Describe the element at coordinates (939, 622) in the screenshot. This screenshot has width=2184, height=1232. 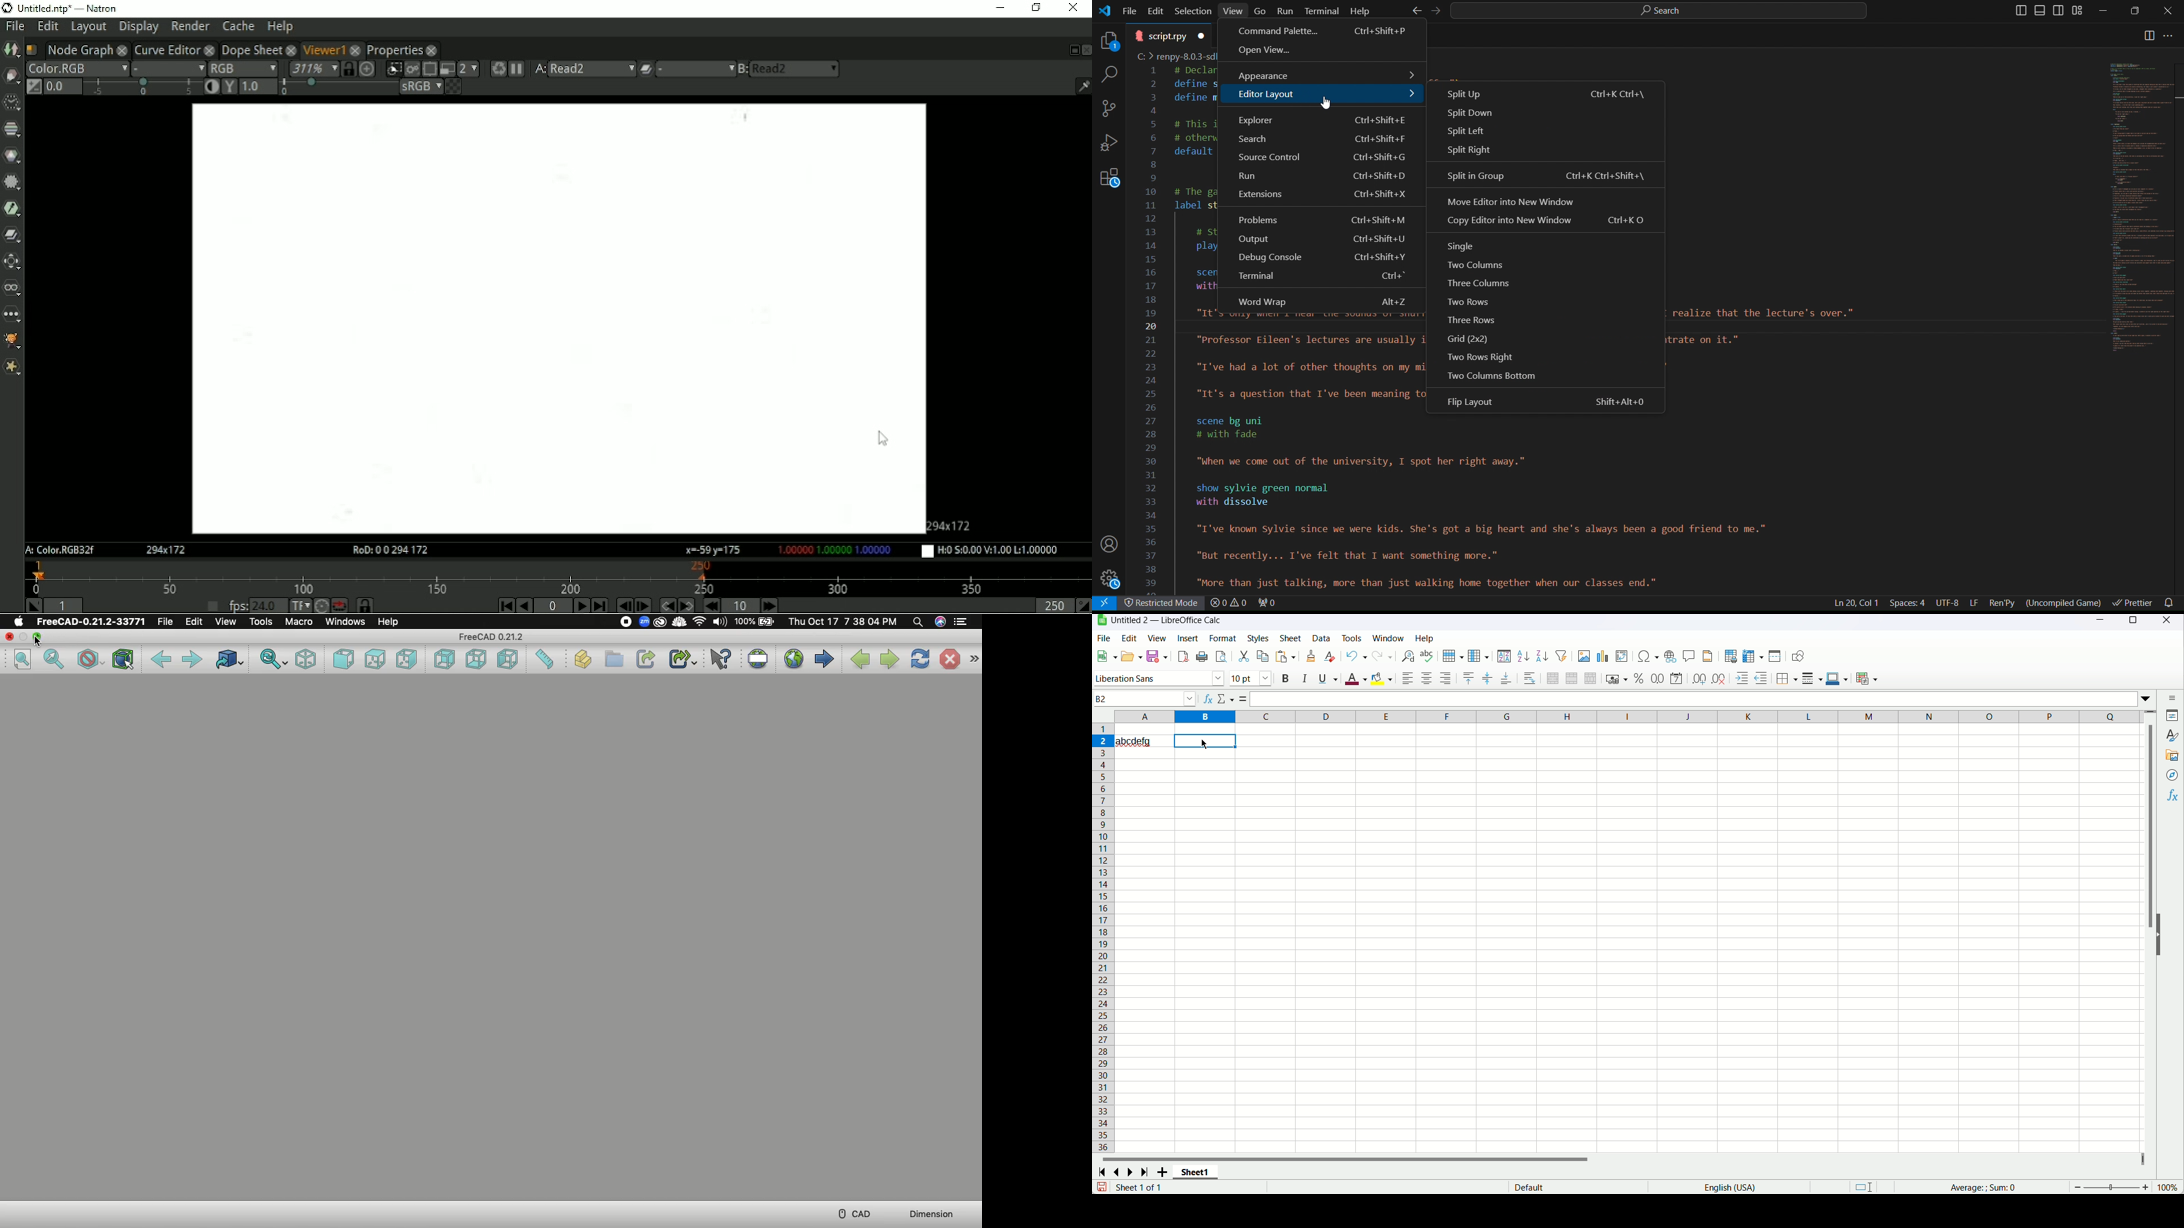
I see `Voice control` at that location.